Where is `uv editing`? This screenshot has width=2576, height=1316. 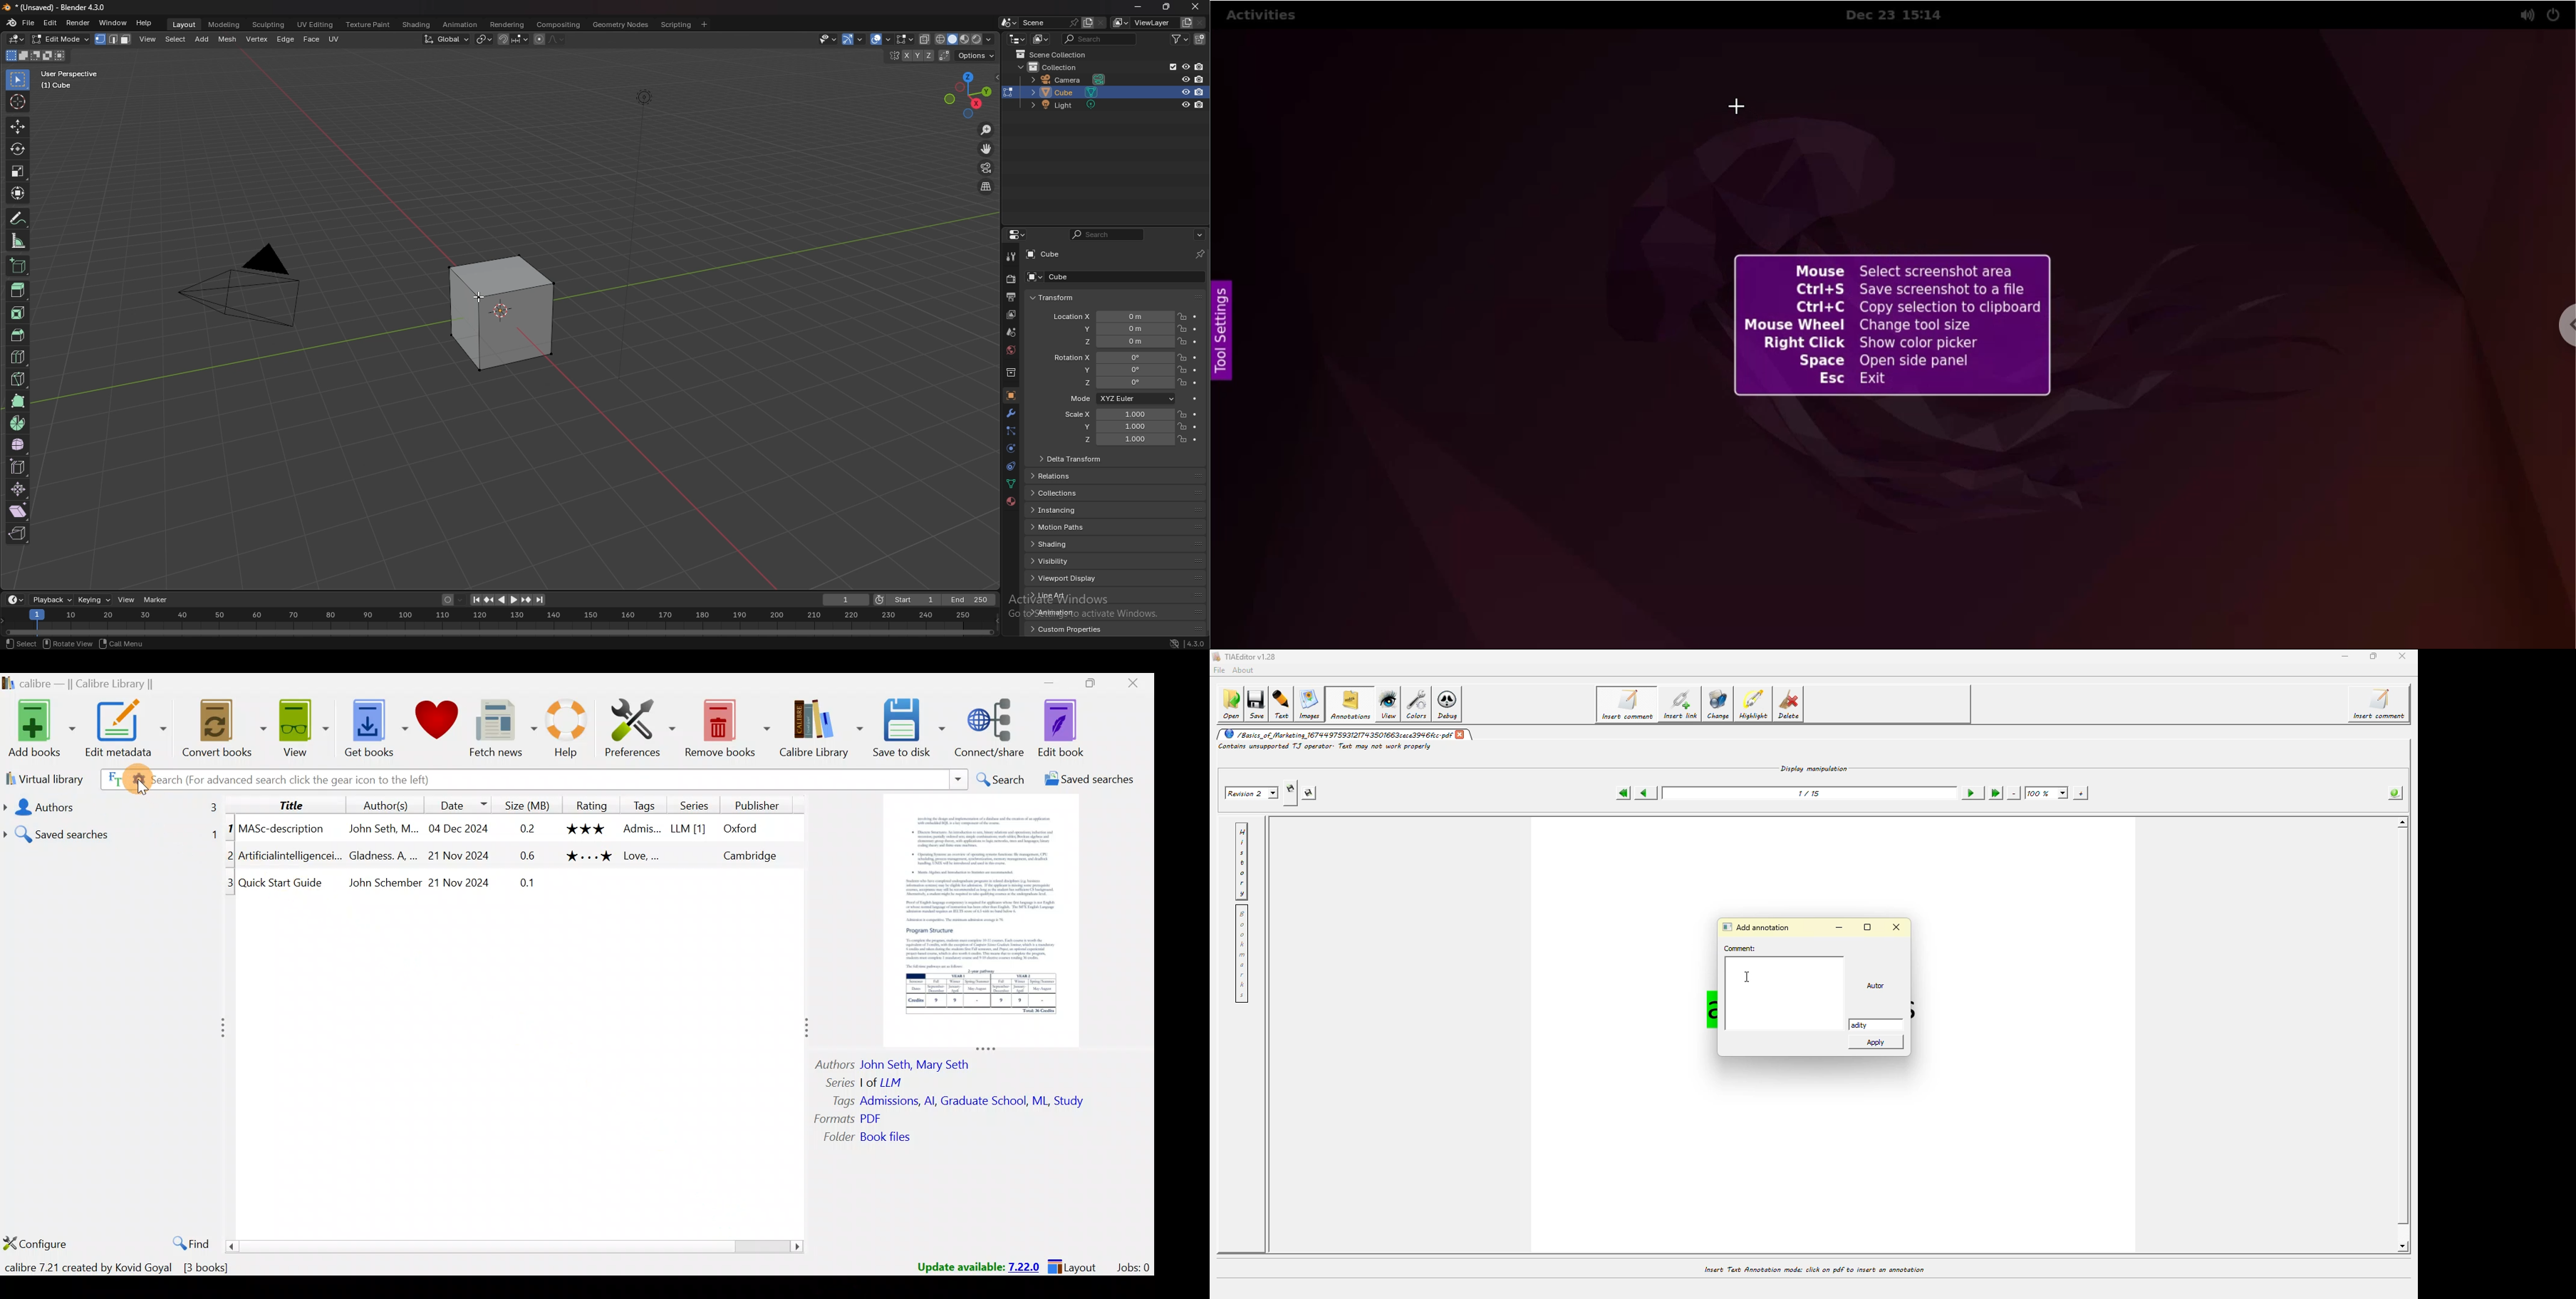
uv editing is located at coordinates (315, 25).